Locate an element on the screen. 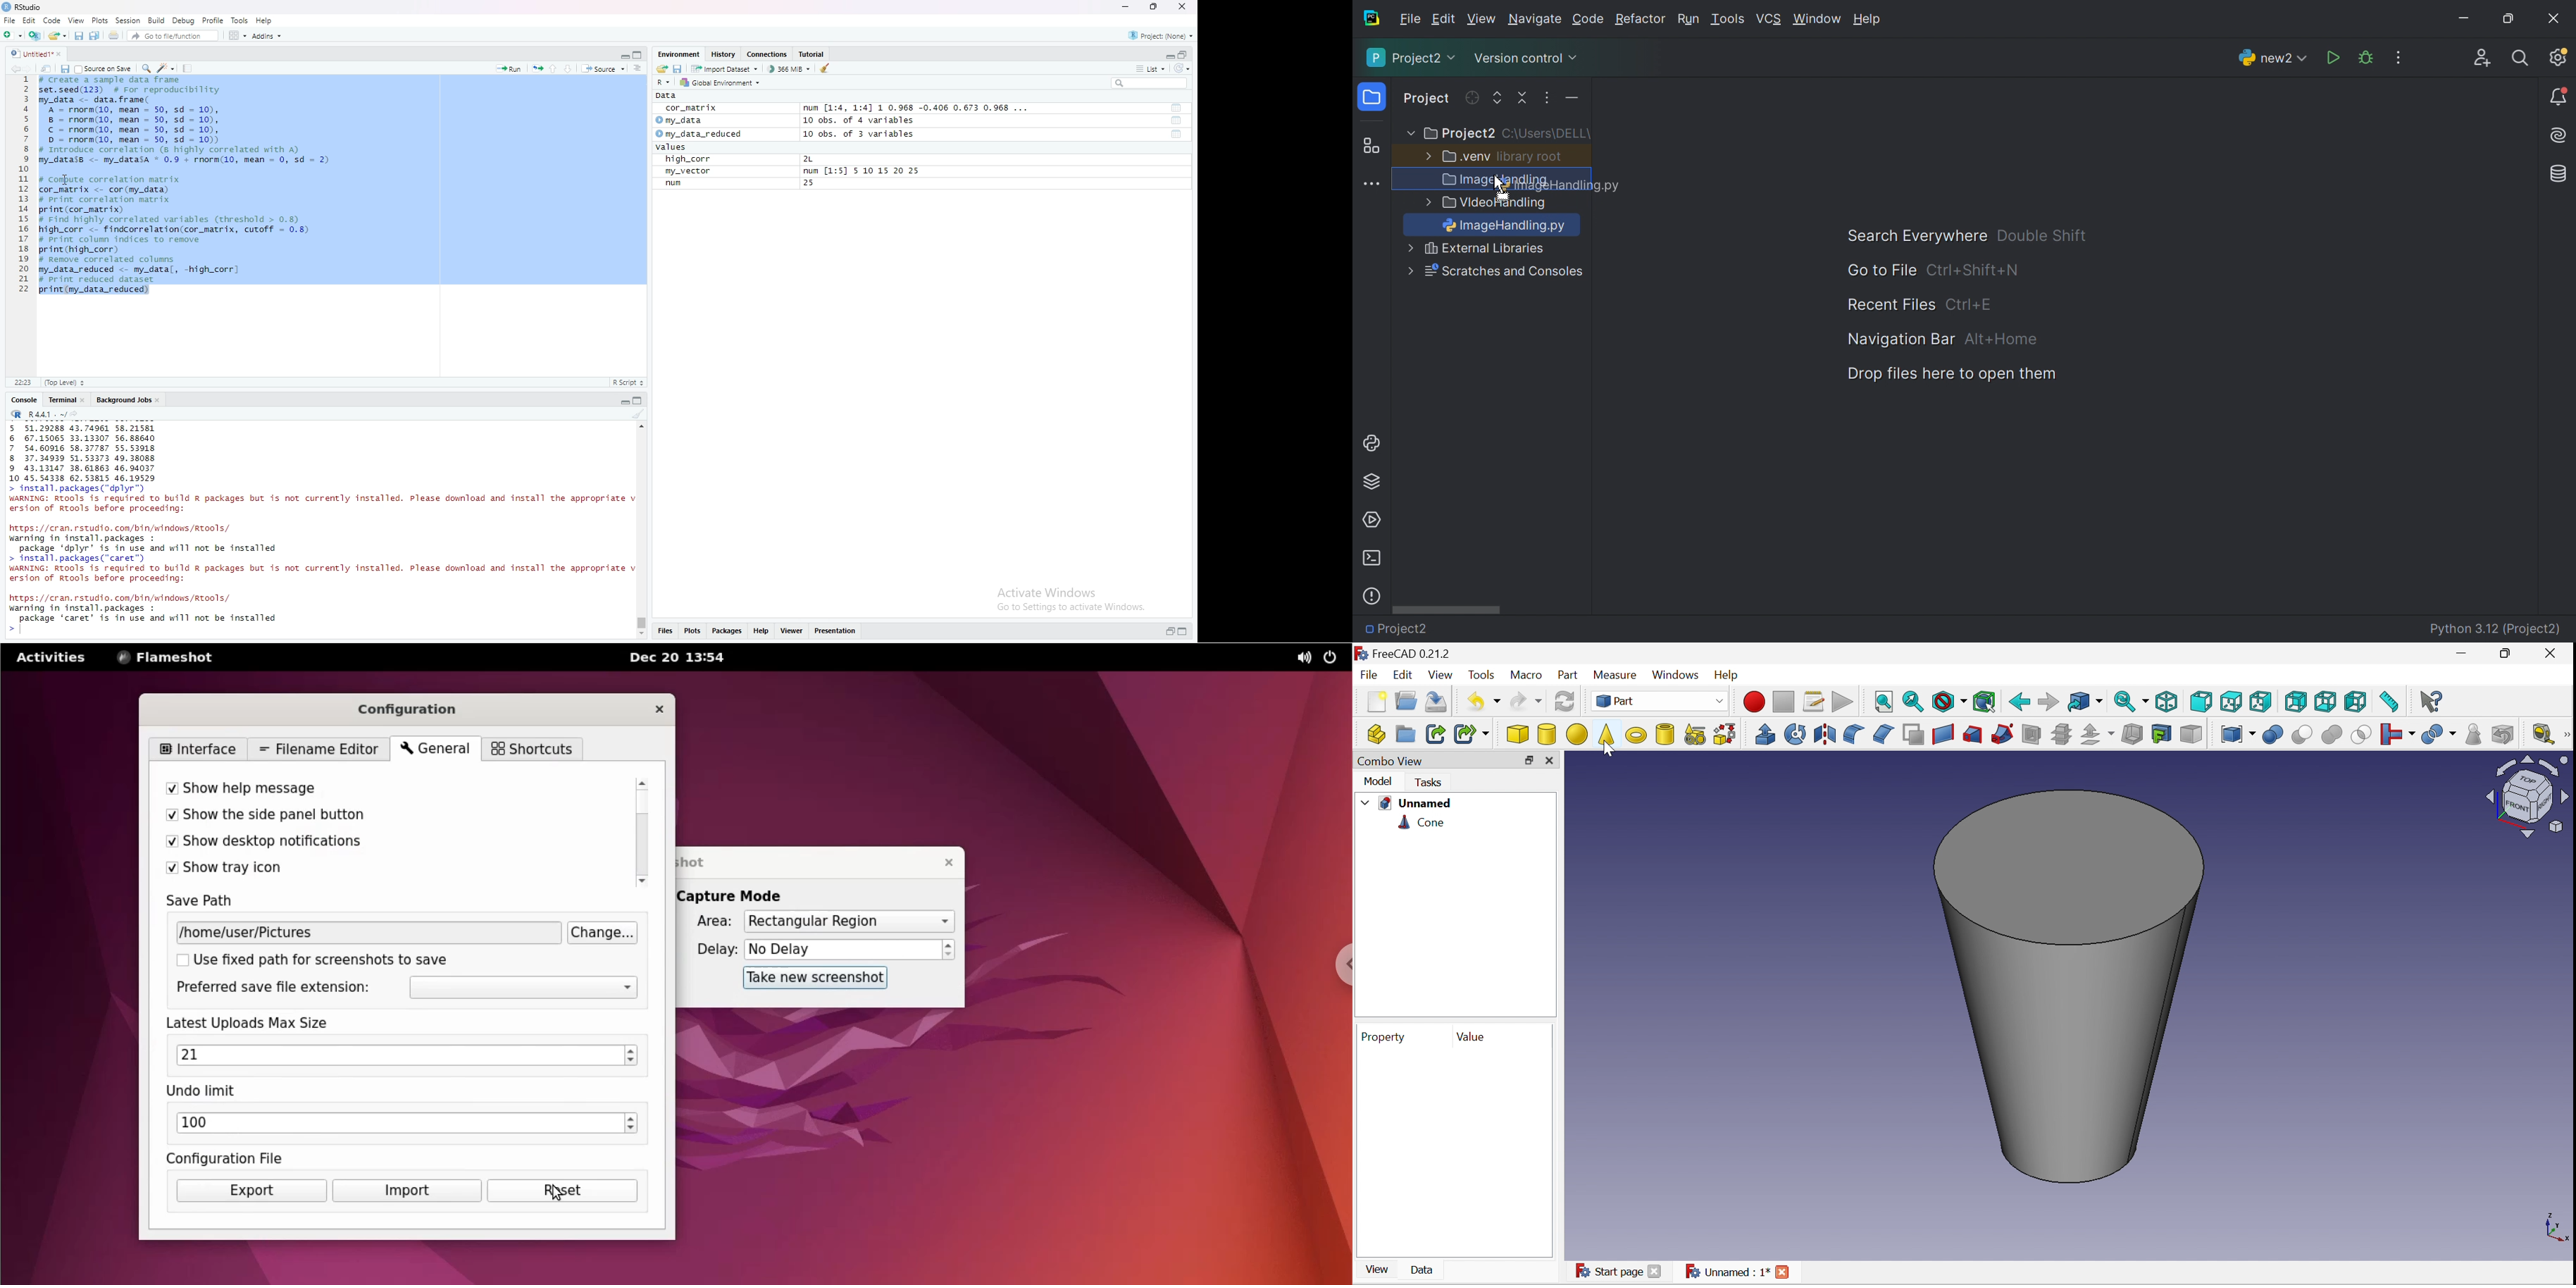  PyCharm icon is located at coordinates (1370, 18).